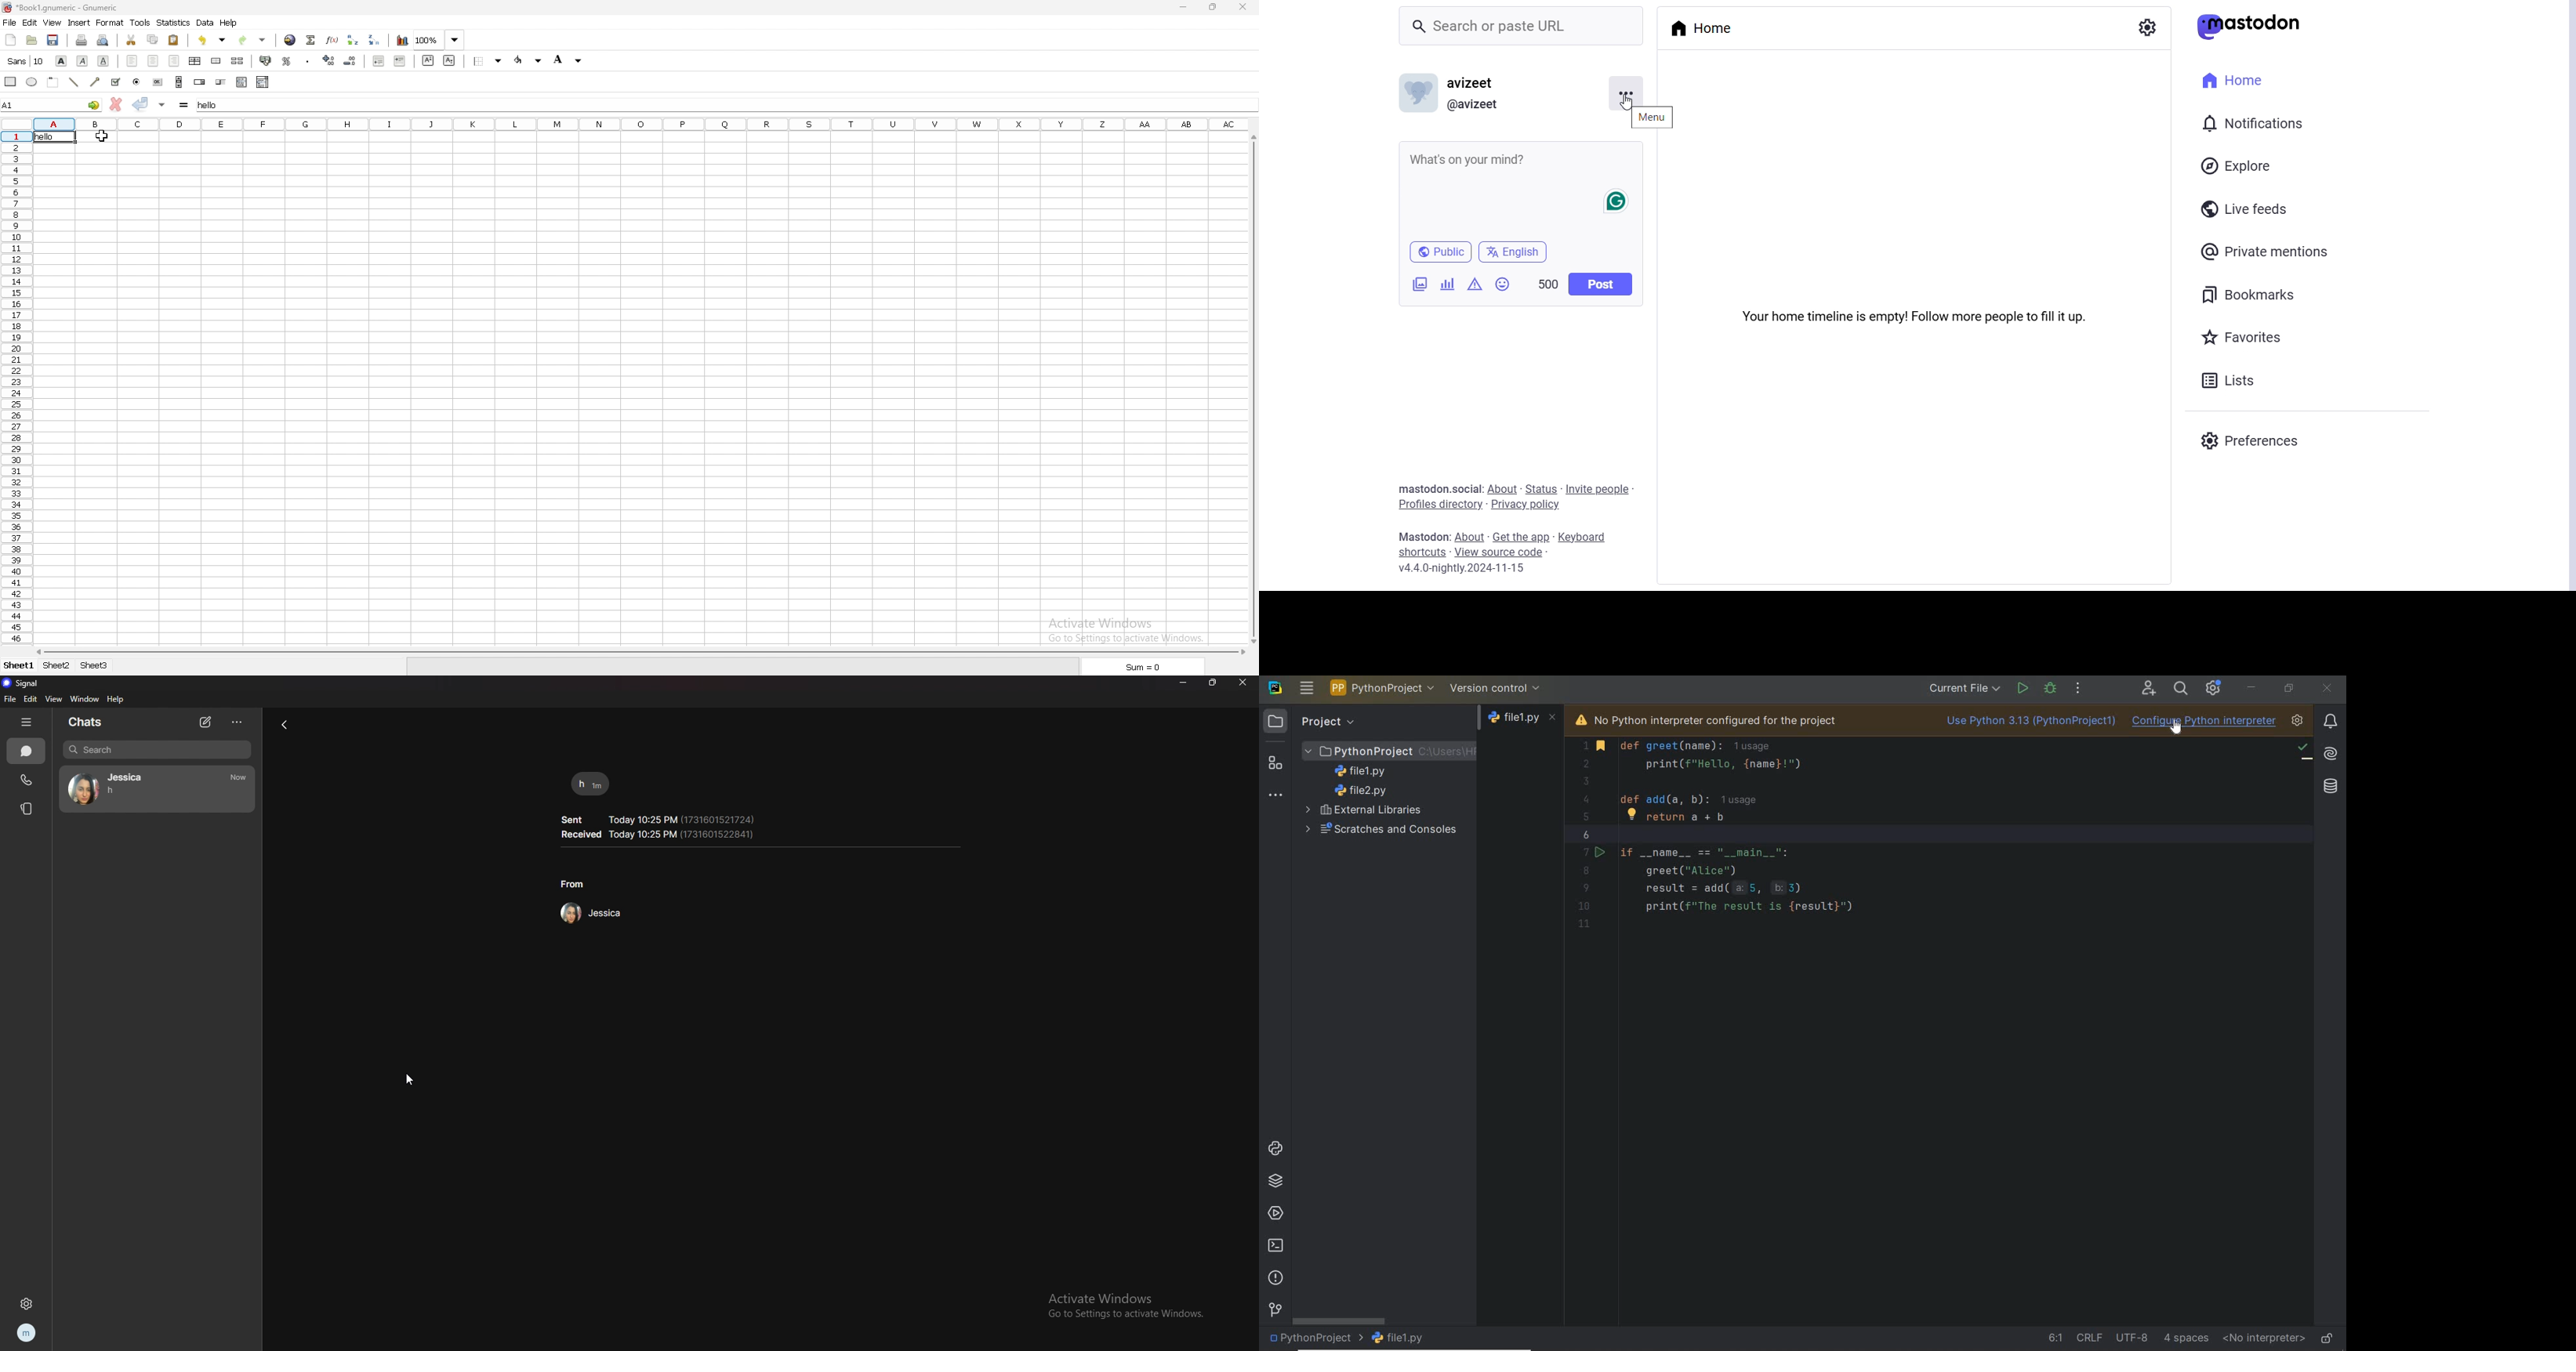 The width and height of the screenshot is (2576, 1372). What do you see at coordinates (659, 835) in the screenshot?
I see `Received Today 10:25 PM (1731601522841)` at bounding box center [659, 835].